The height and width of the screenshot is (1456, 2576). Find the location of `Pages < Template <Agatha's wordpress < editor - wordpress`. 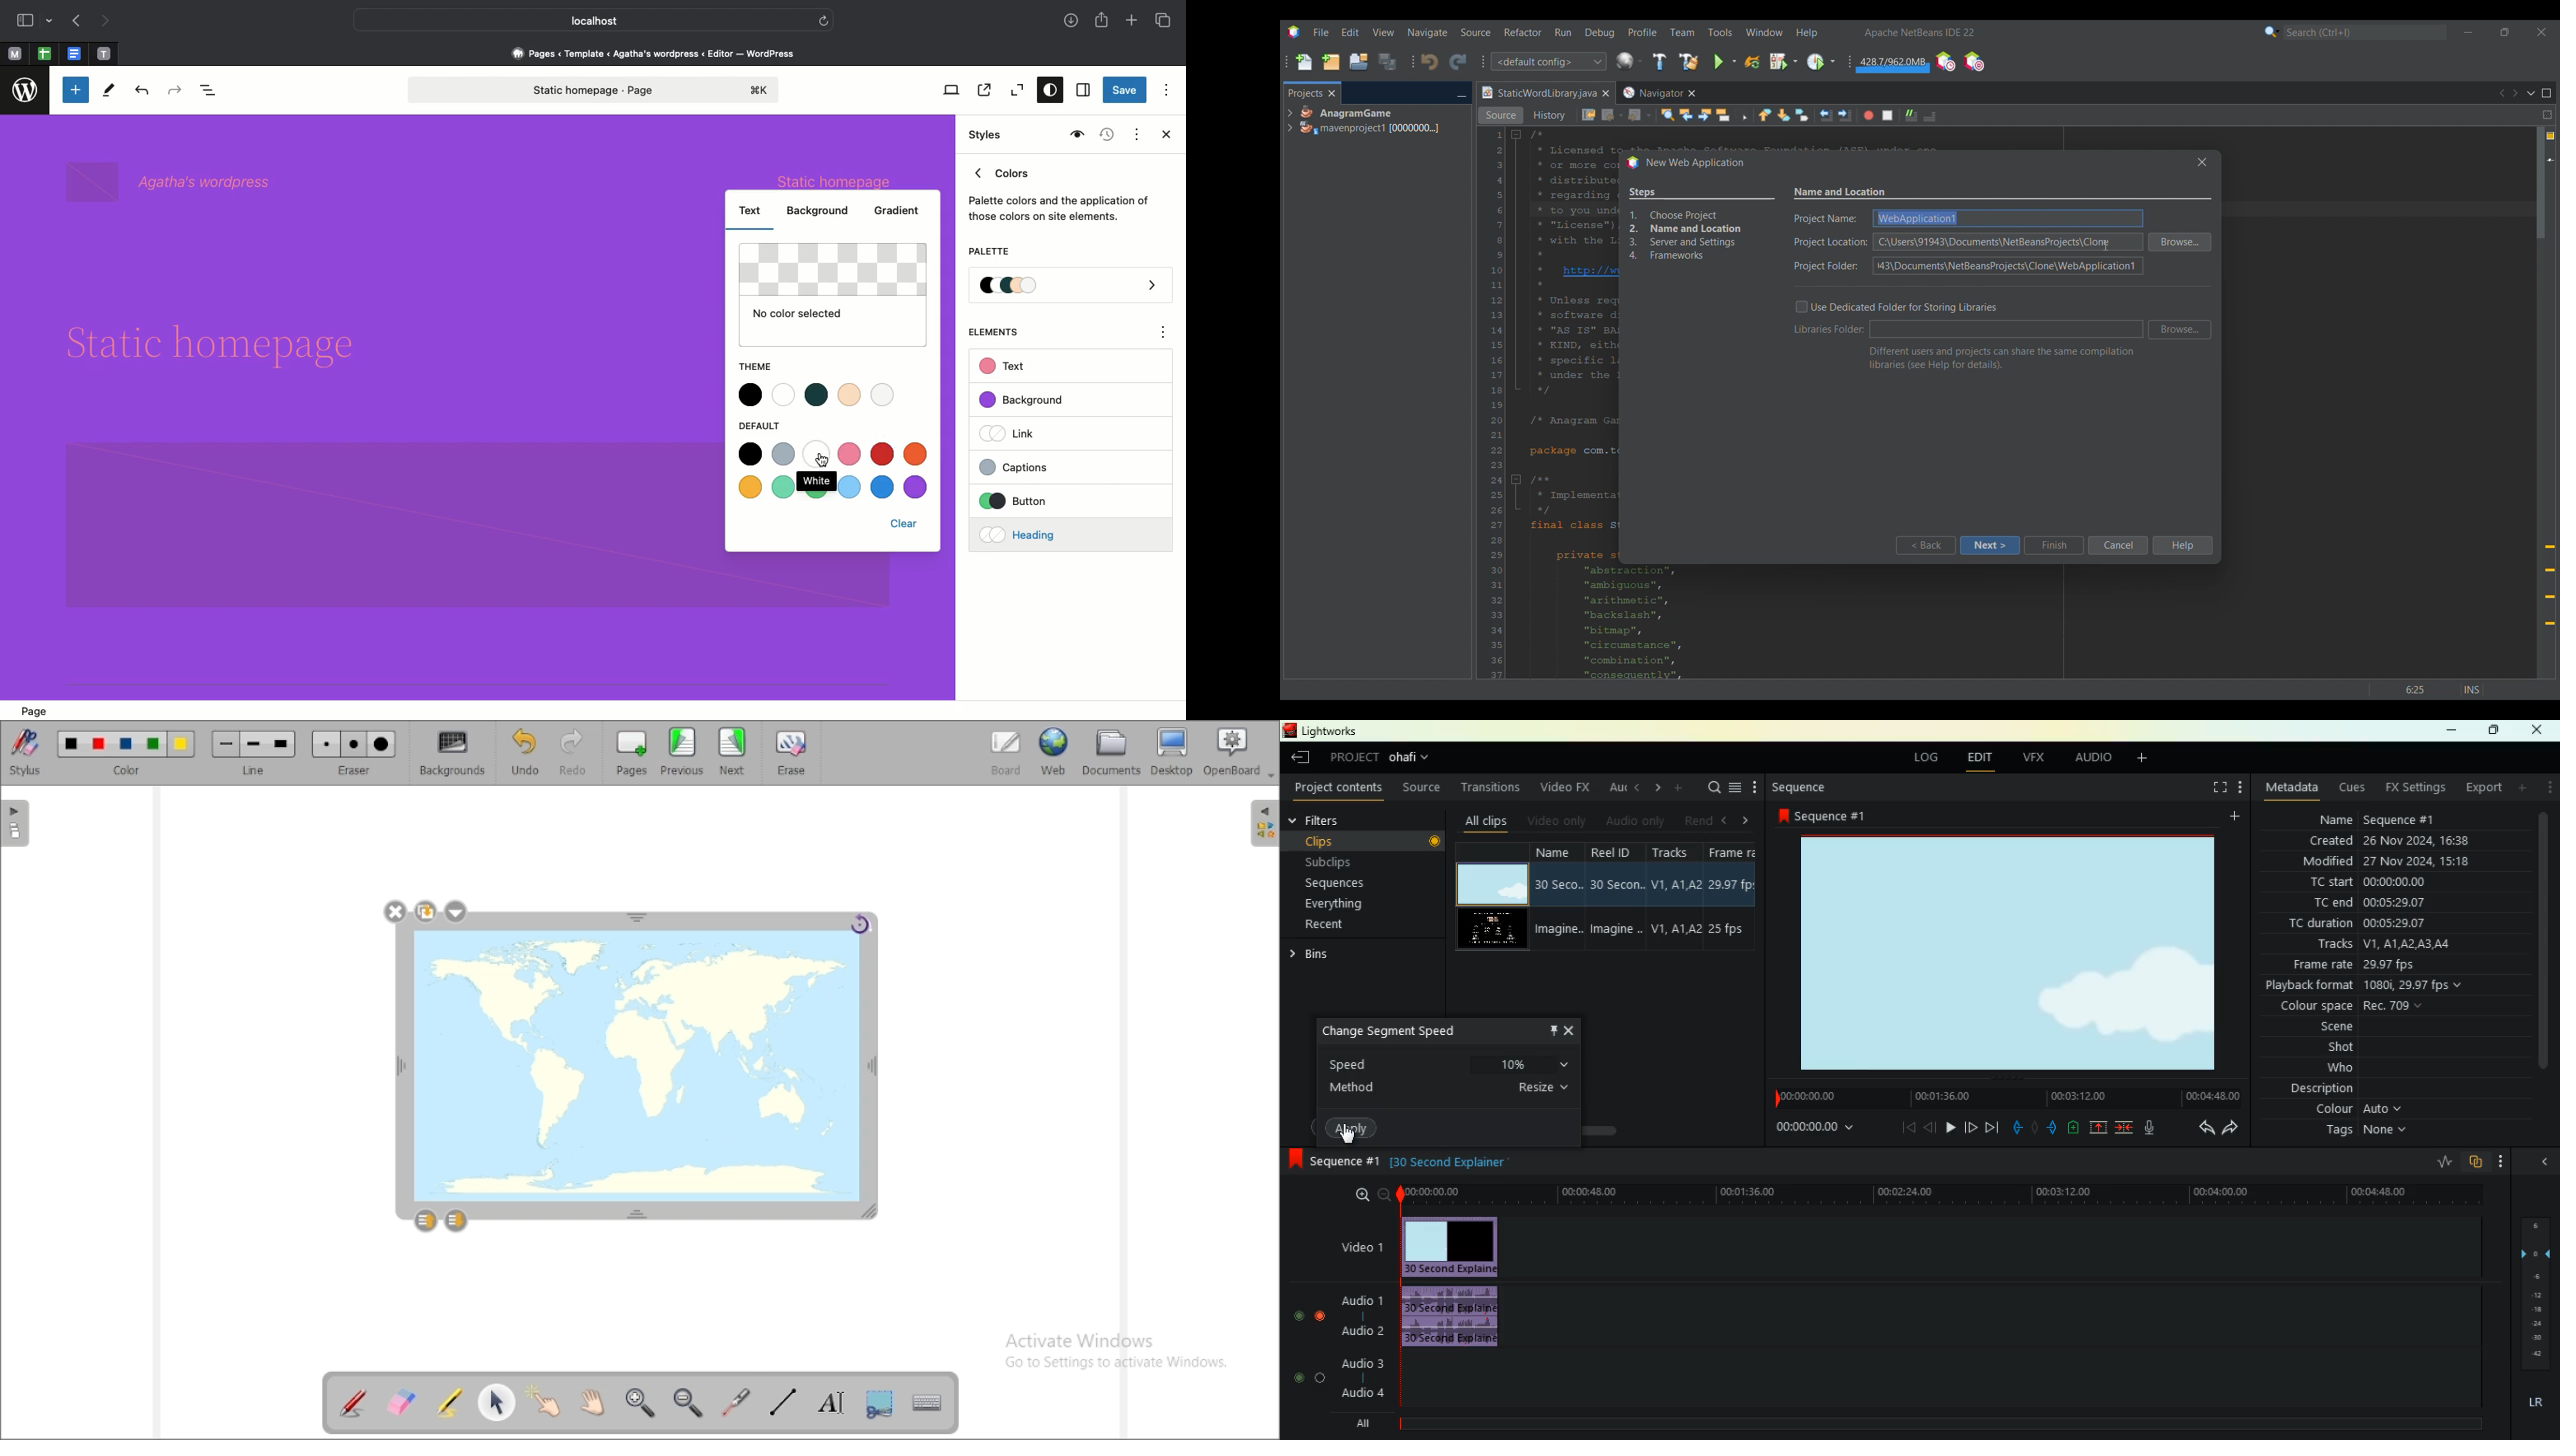

Pages < Template <Agatha's wordpress < editor - wordpress is located at coordinates (659, 53).